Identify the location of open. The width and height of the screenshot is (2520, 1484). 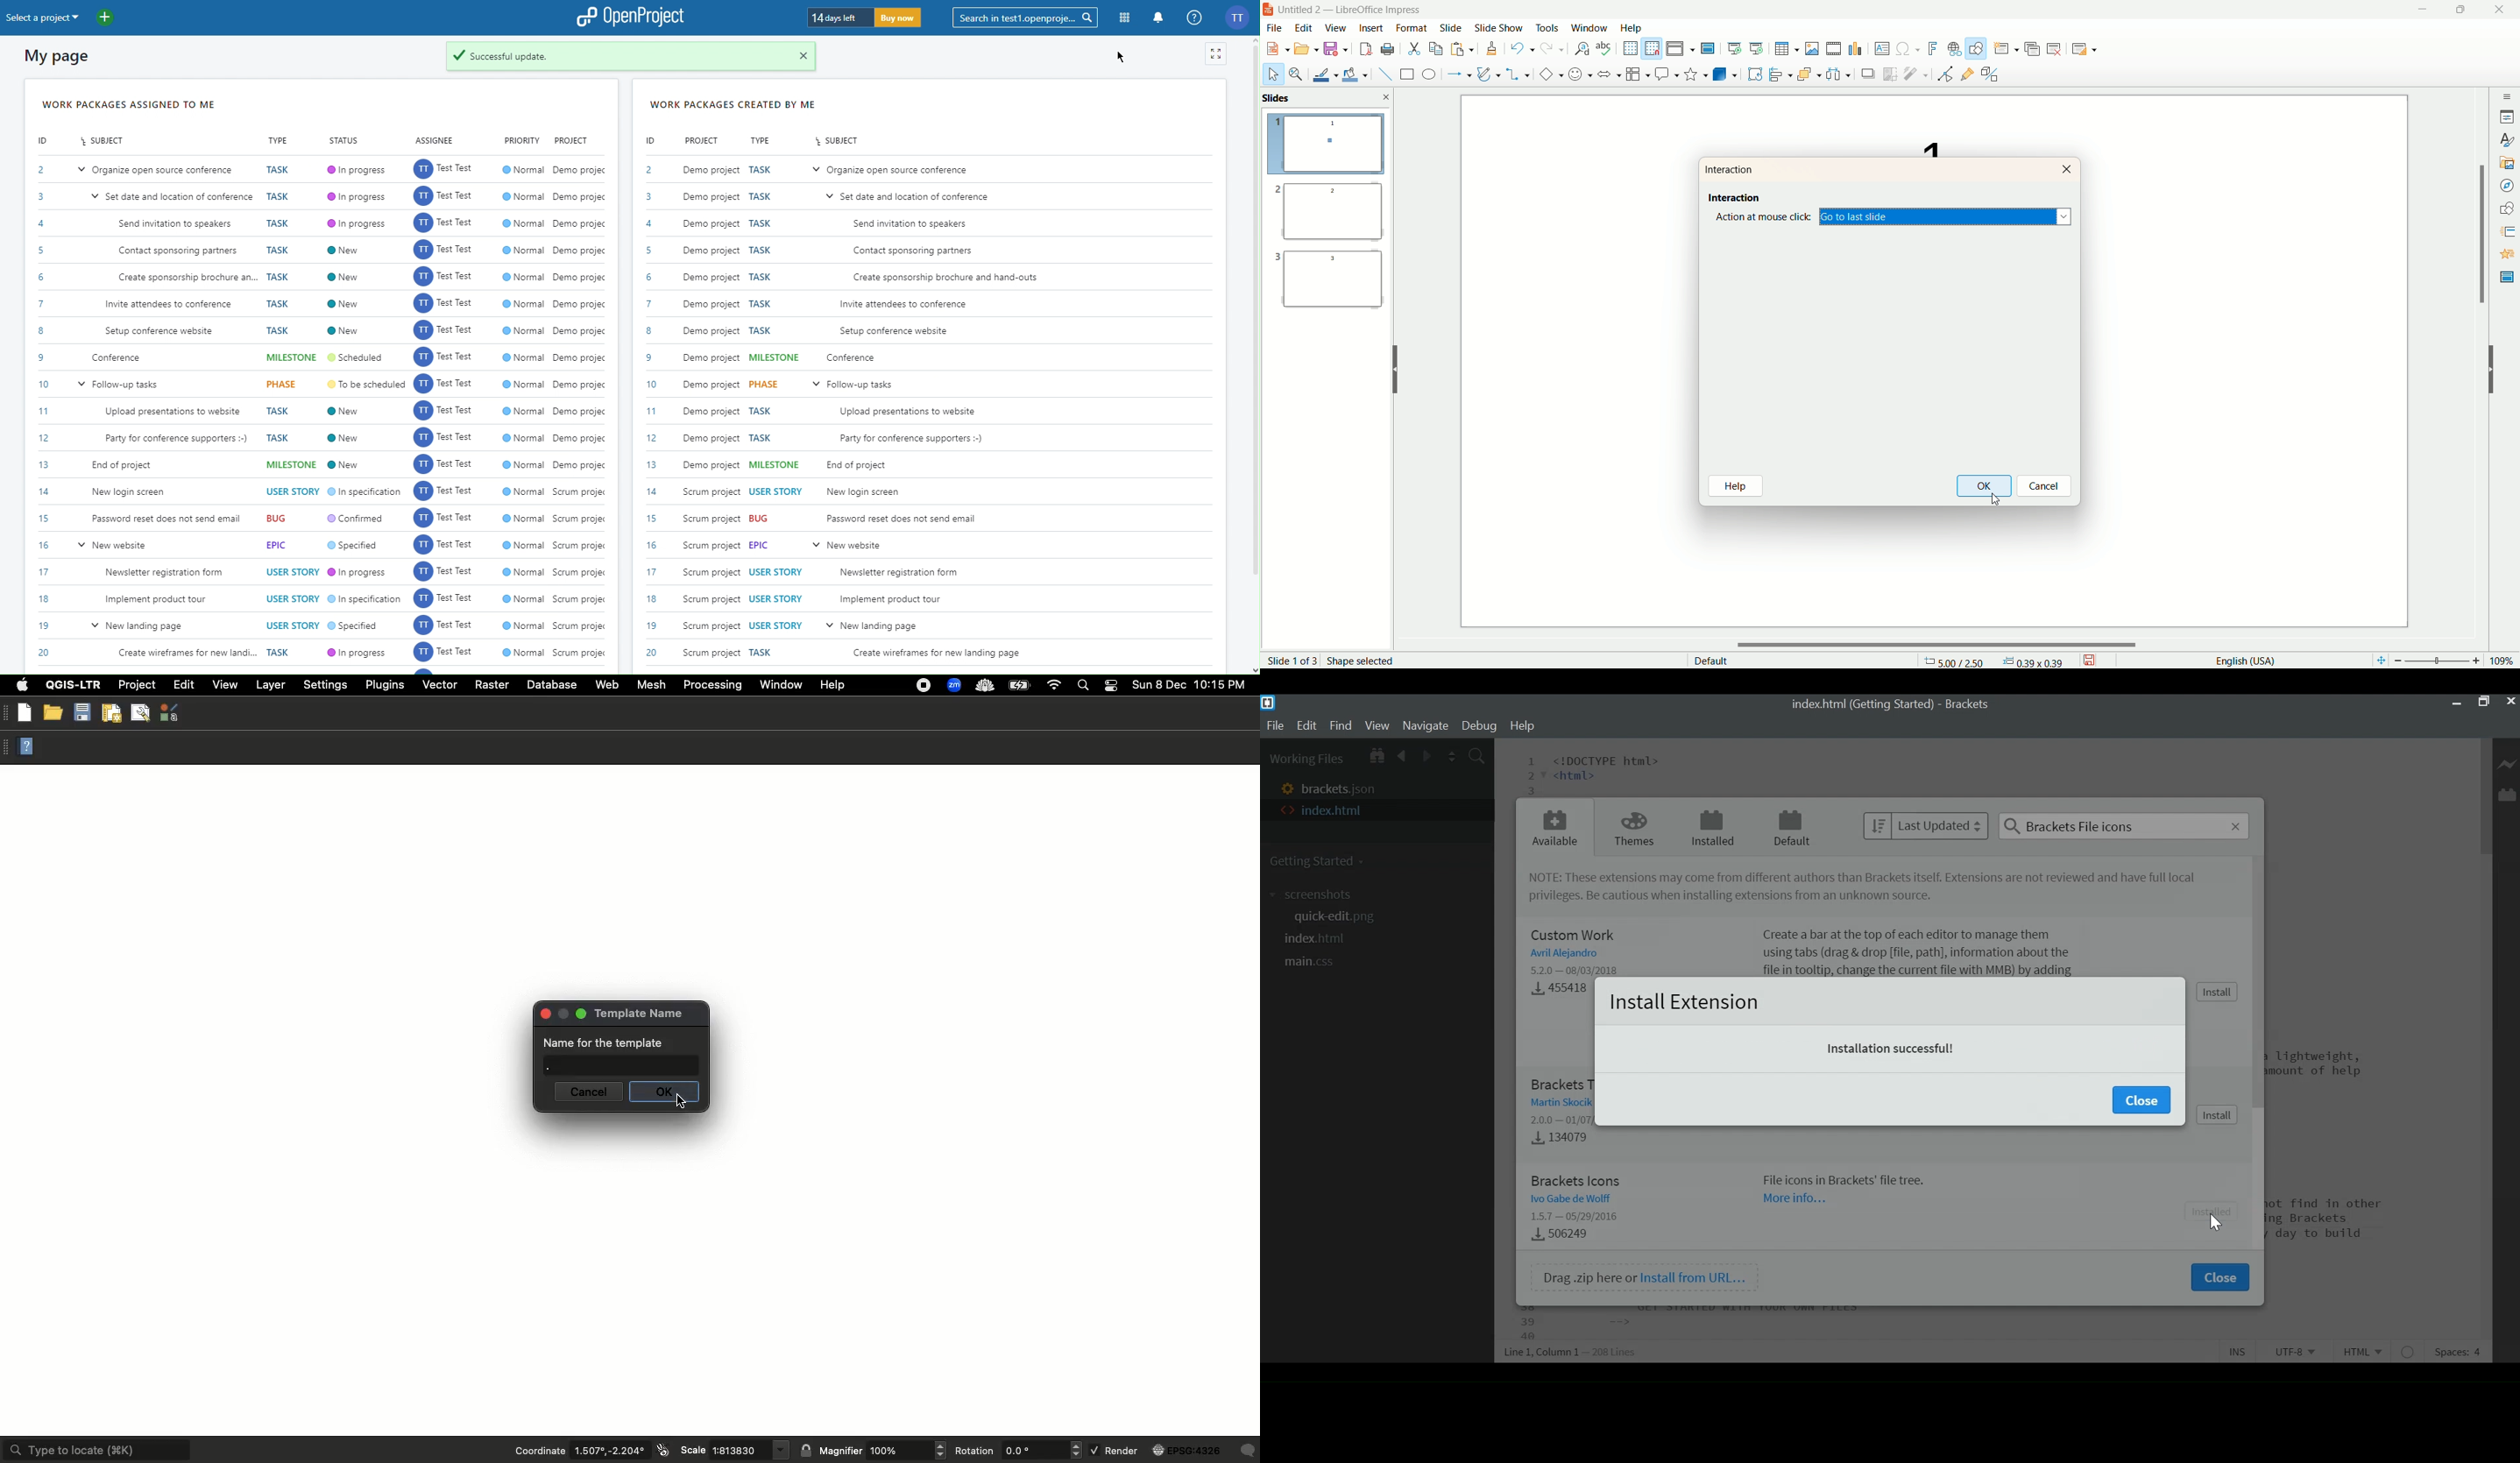
(1307, 50).